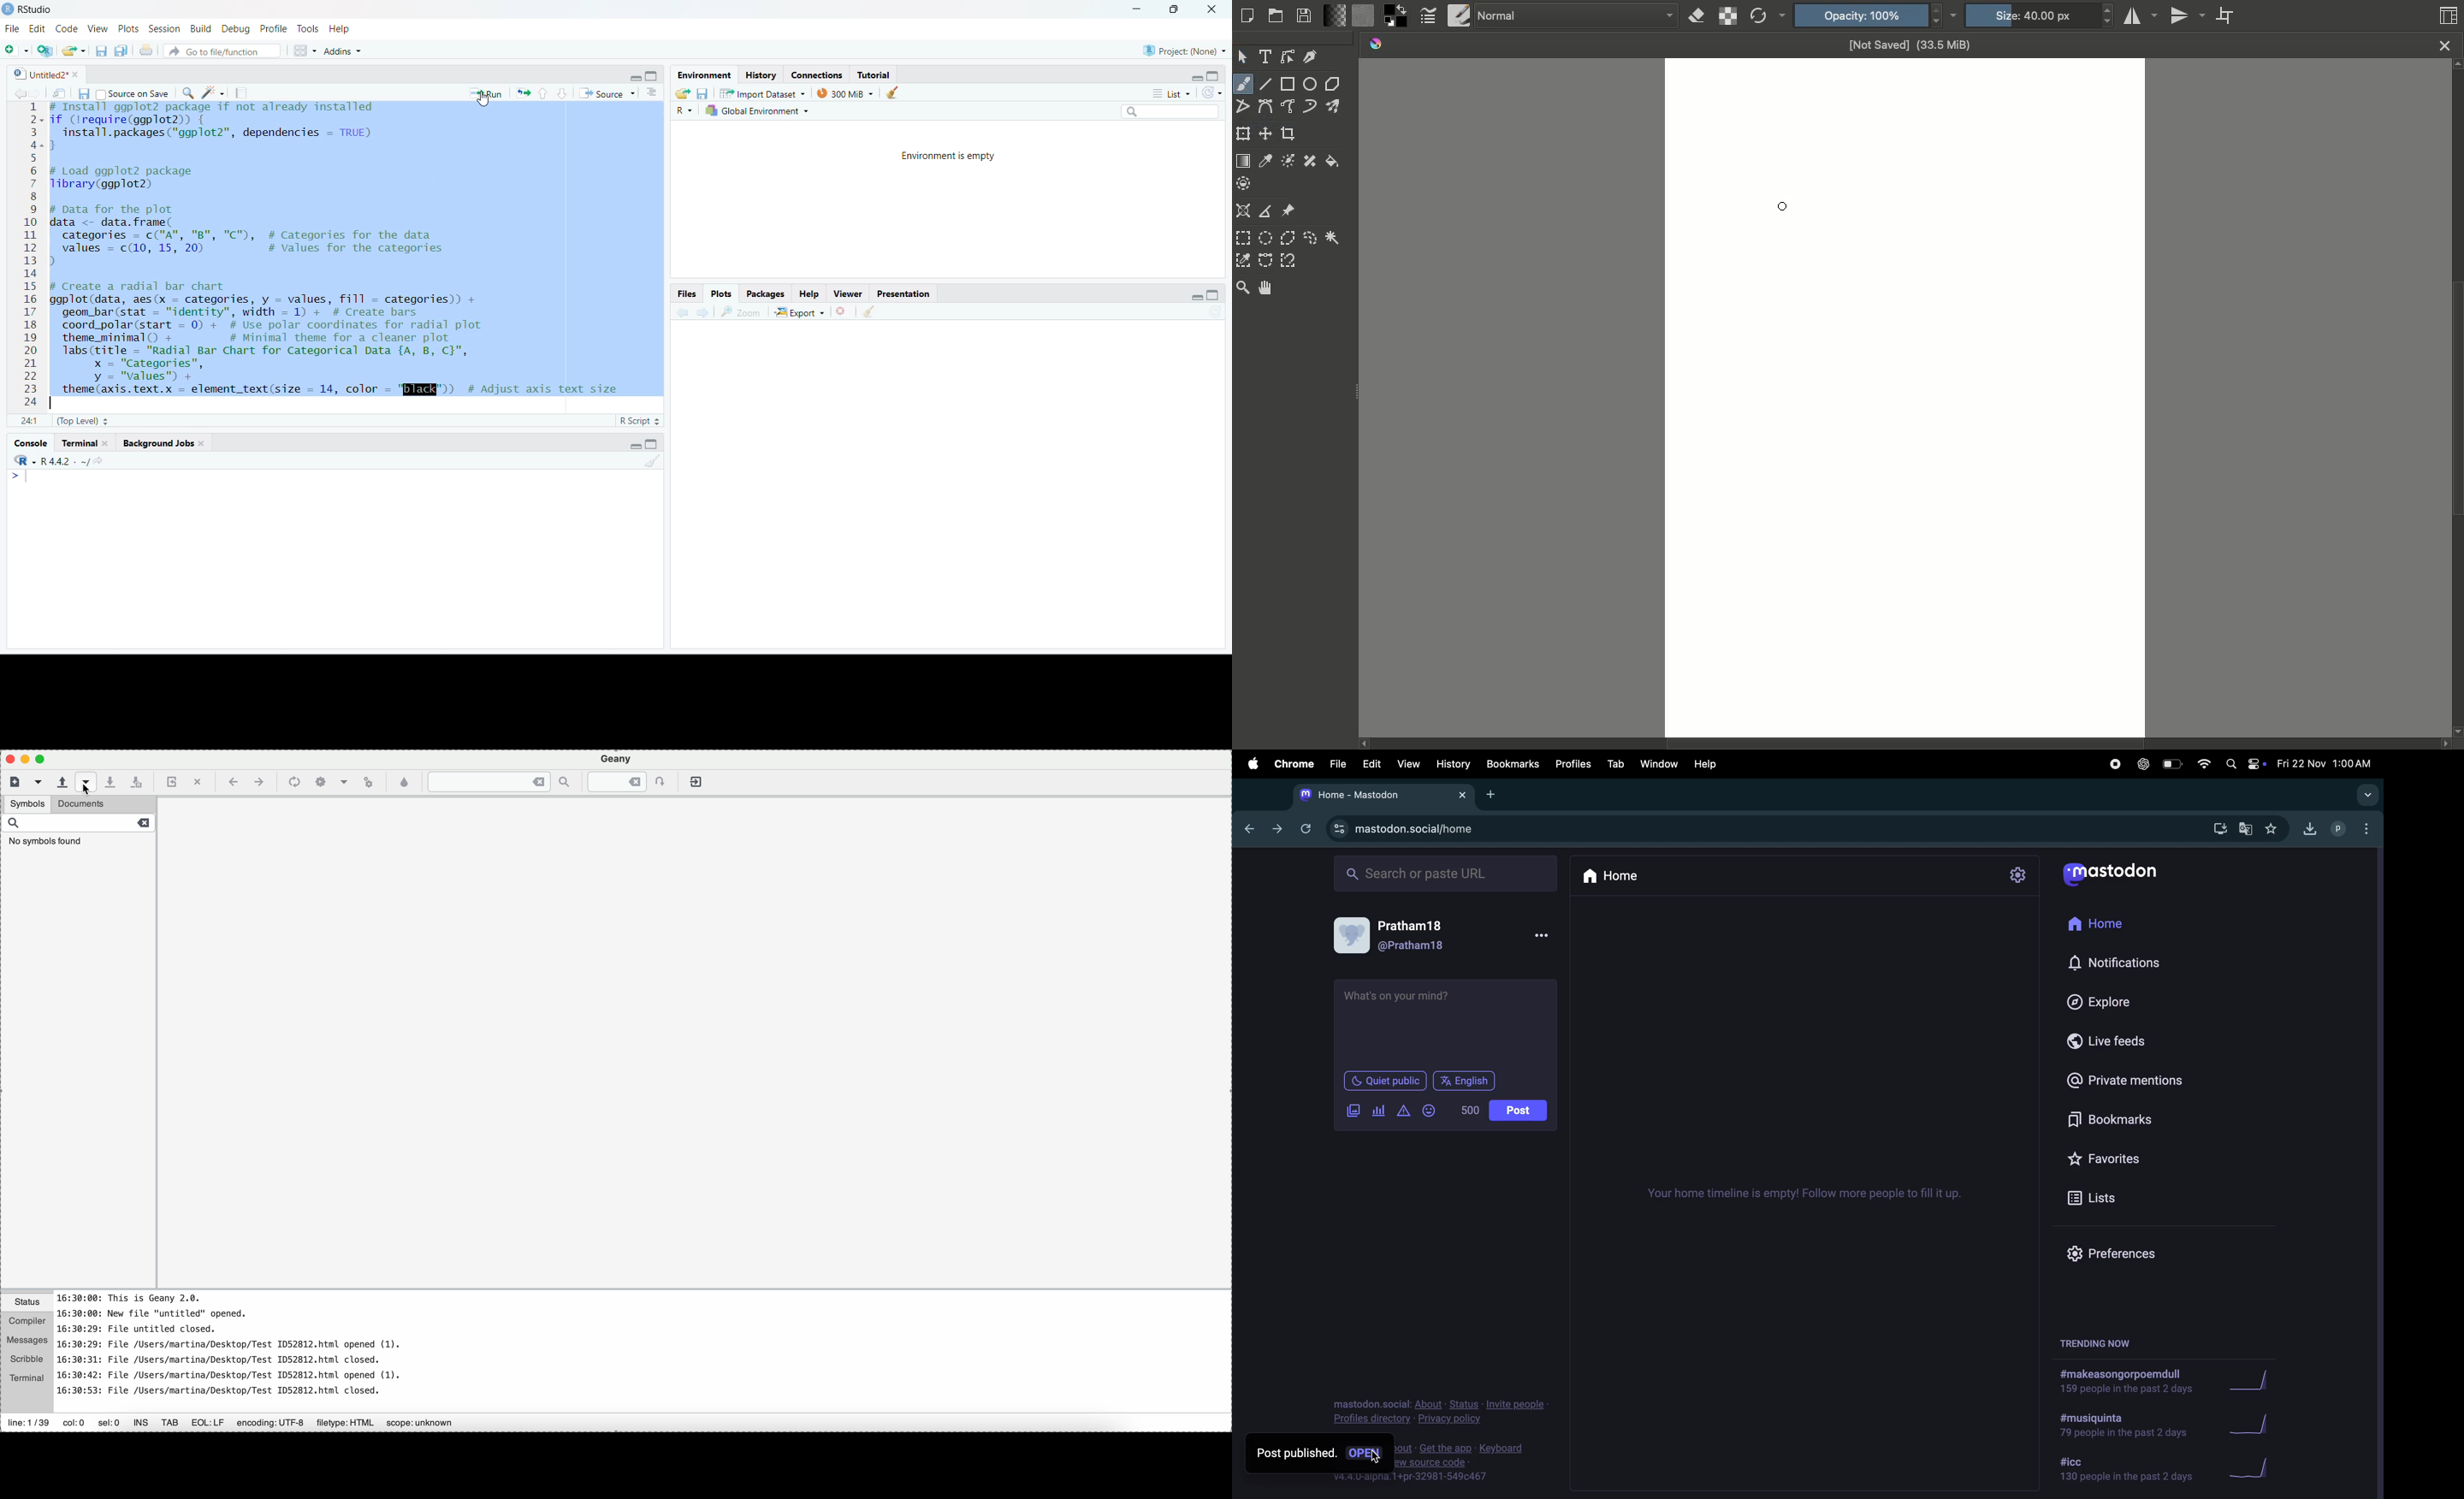  Describe the element at coordinates (83, 93) in the screenshot. I see `save current document` at that location.